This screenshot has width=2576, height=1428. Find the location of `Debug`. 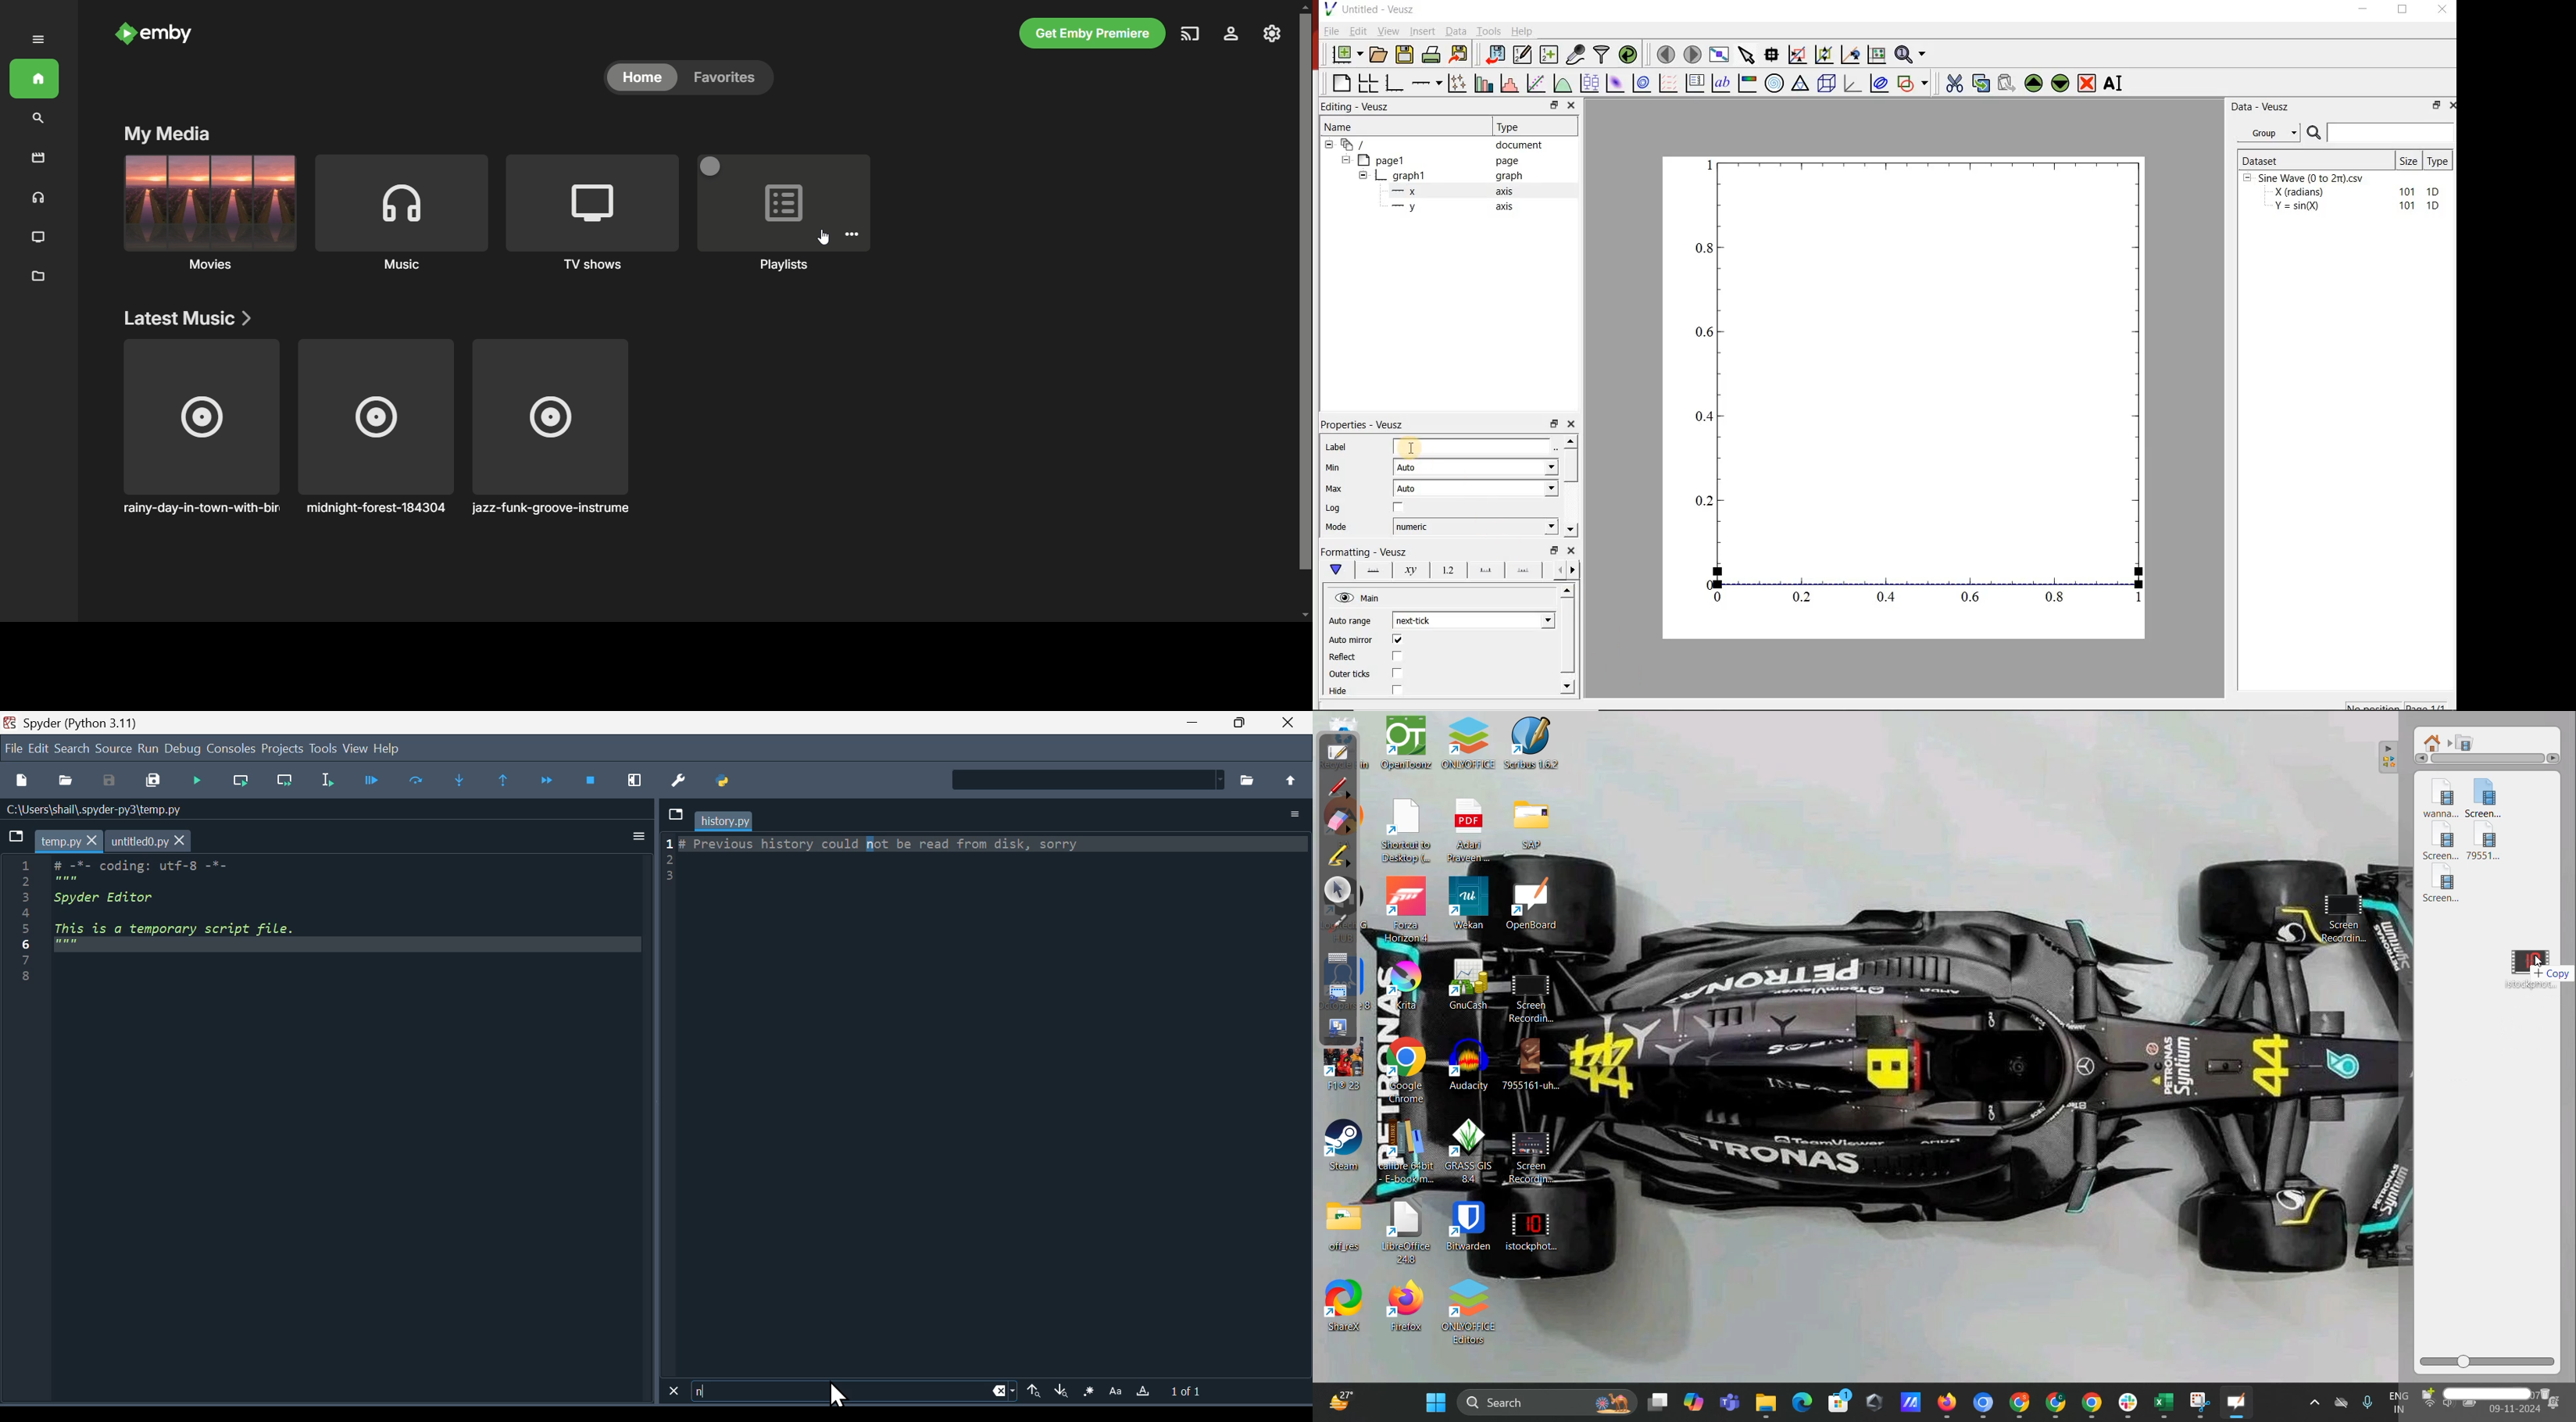

Debug is located at coordinates (183, 748).